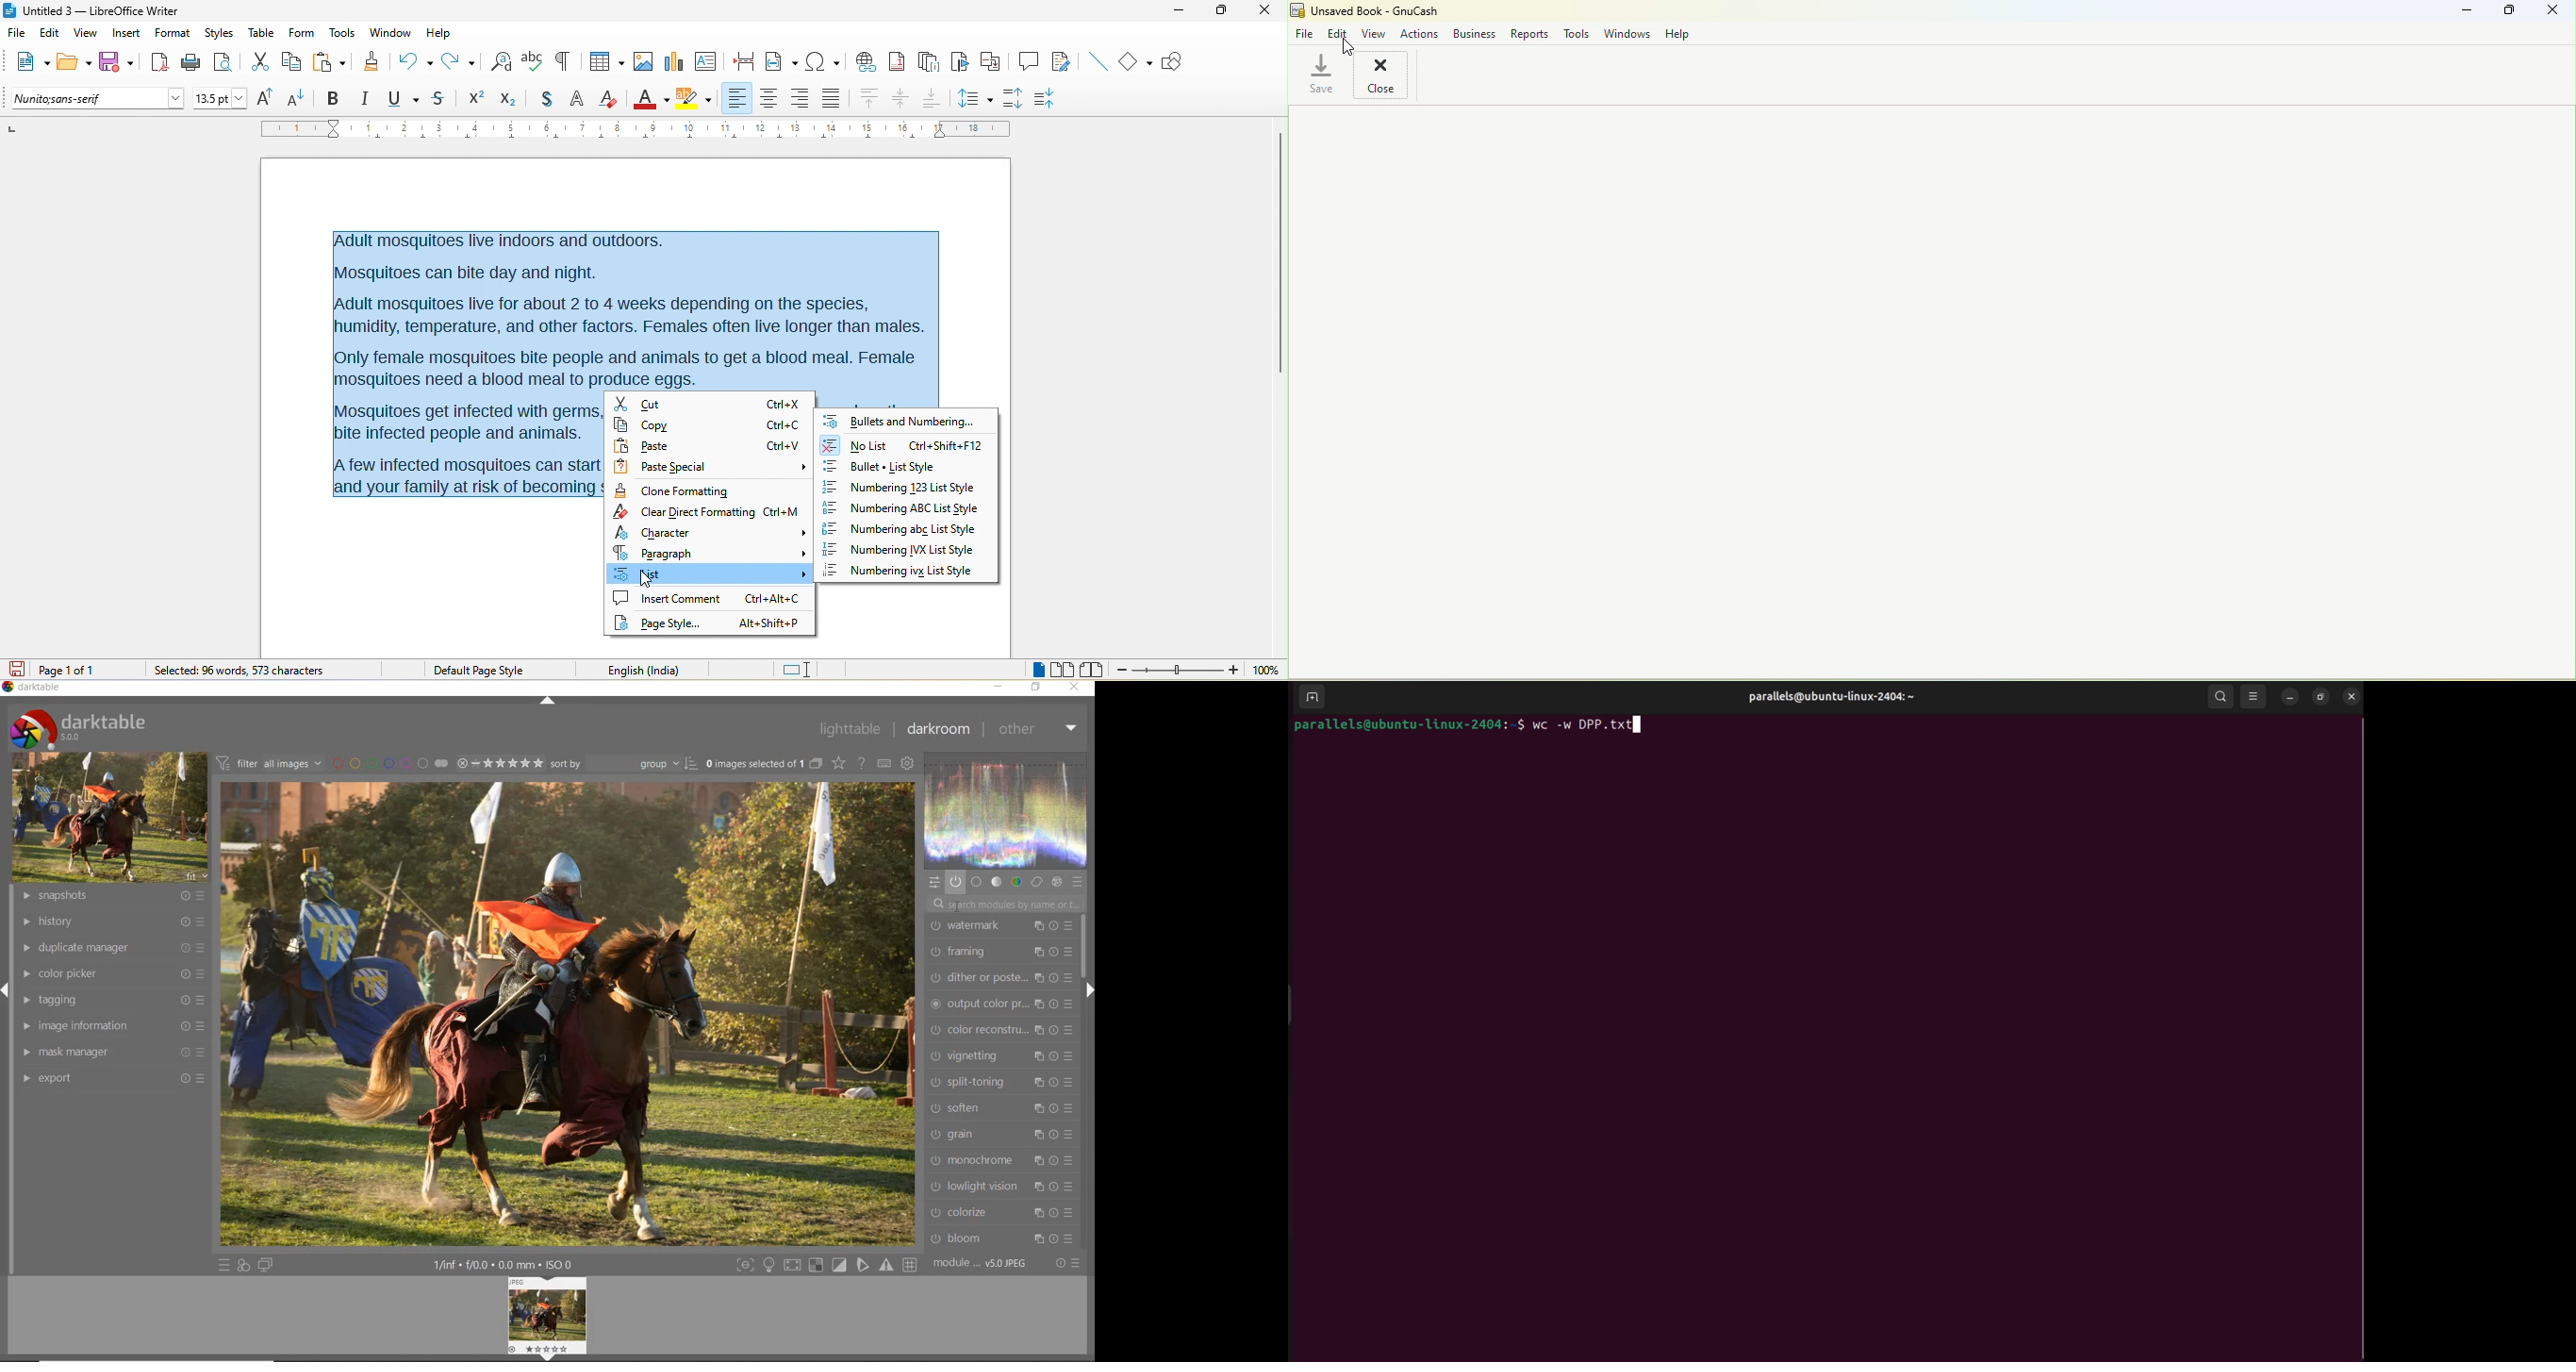 The image size is (2576, 1372). What do you see at coordinates (1338, 31) in the screenshot?
I see `Edit` at bounding box center [1338, 31].